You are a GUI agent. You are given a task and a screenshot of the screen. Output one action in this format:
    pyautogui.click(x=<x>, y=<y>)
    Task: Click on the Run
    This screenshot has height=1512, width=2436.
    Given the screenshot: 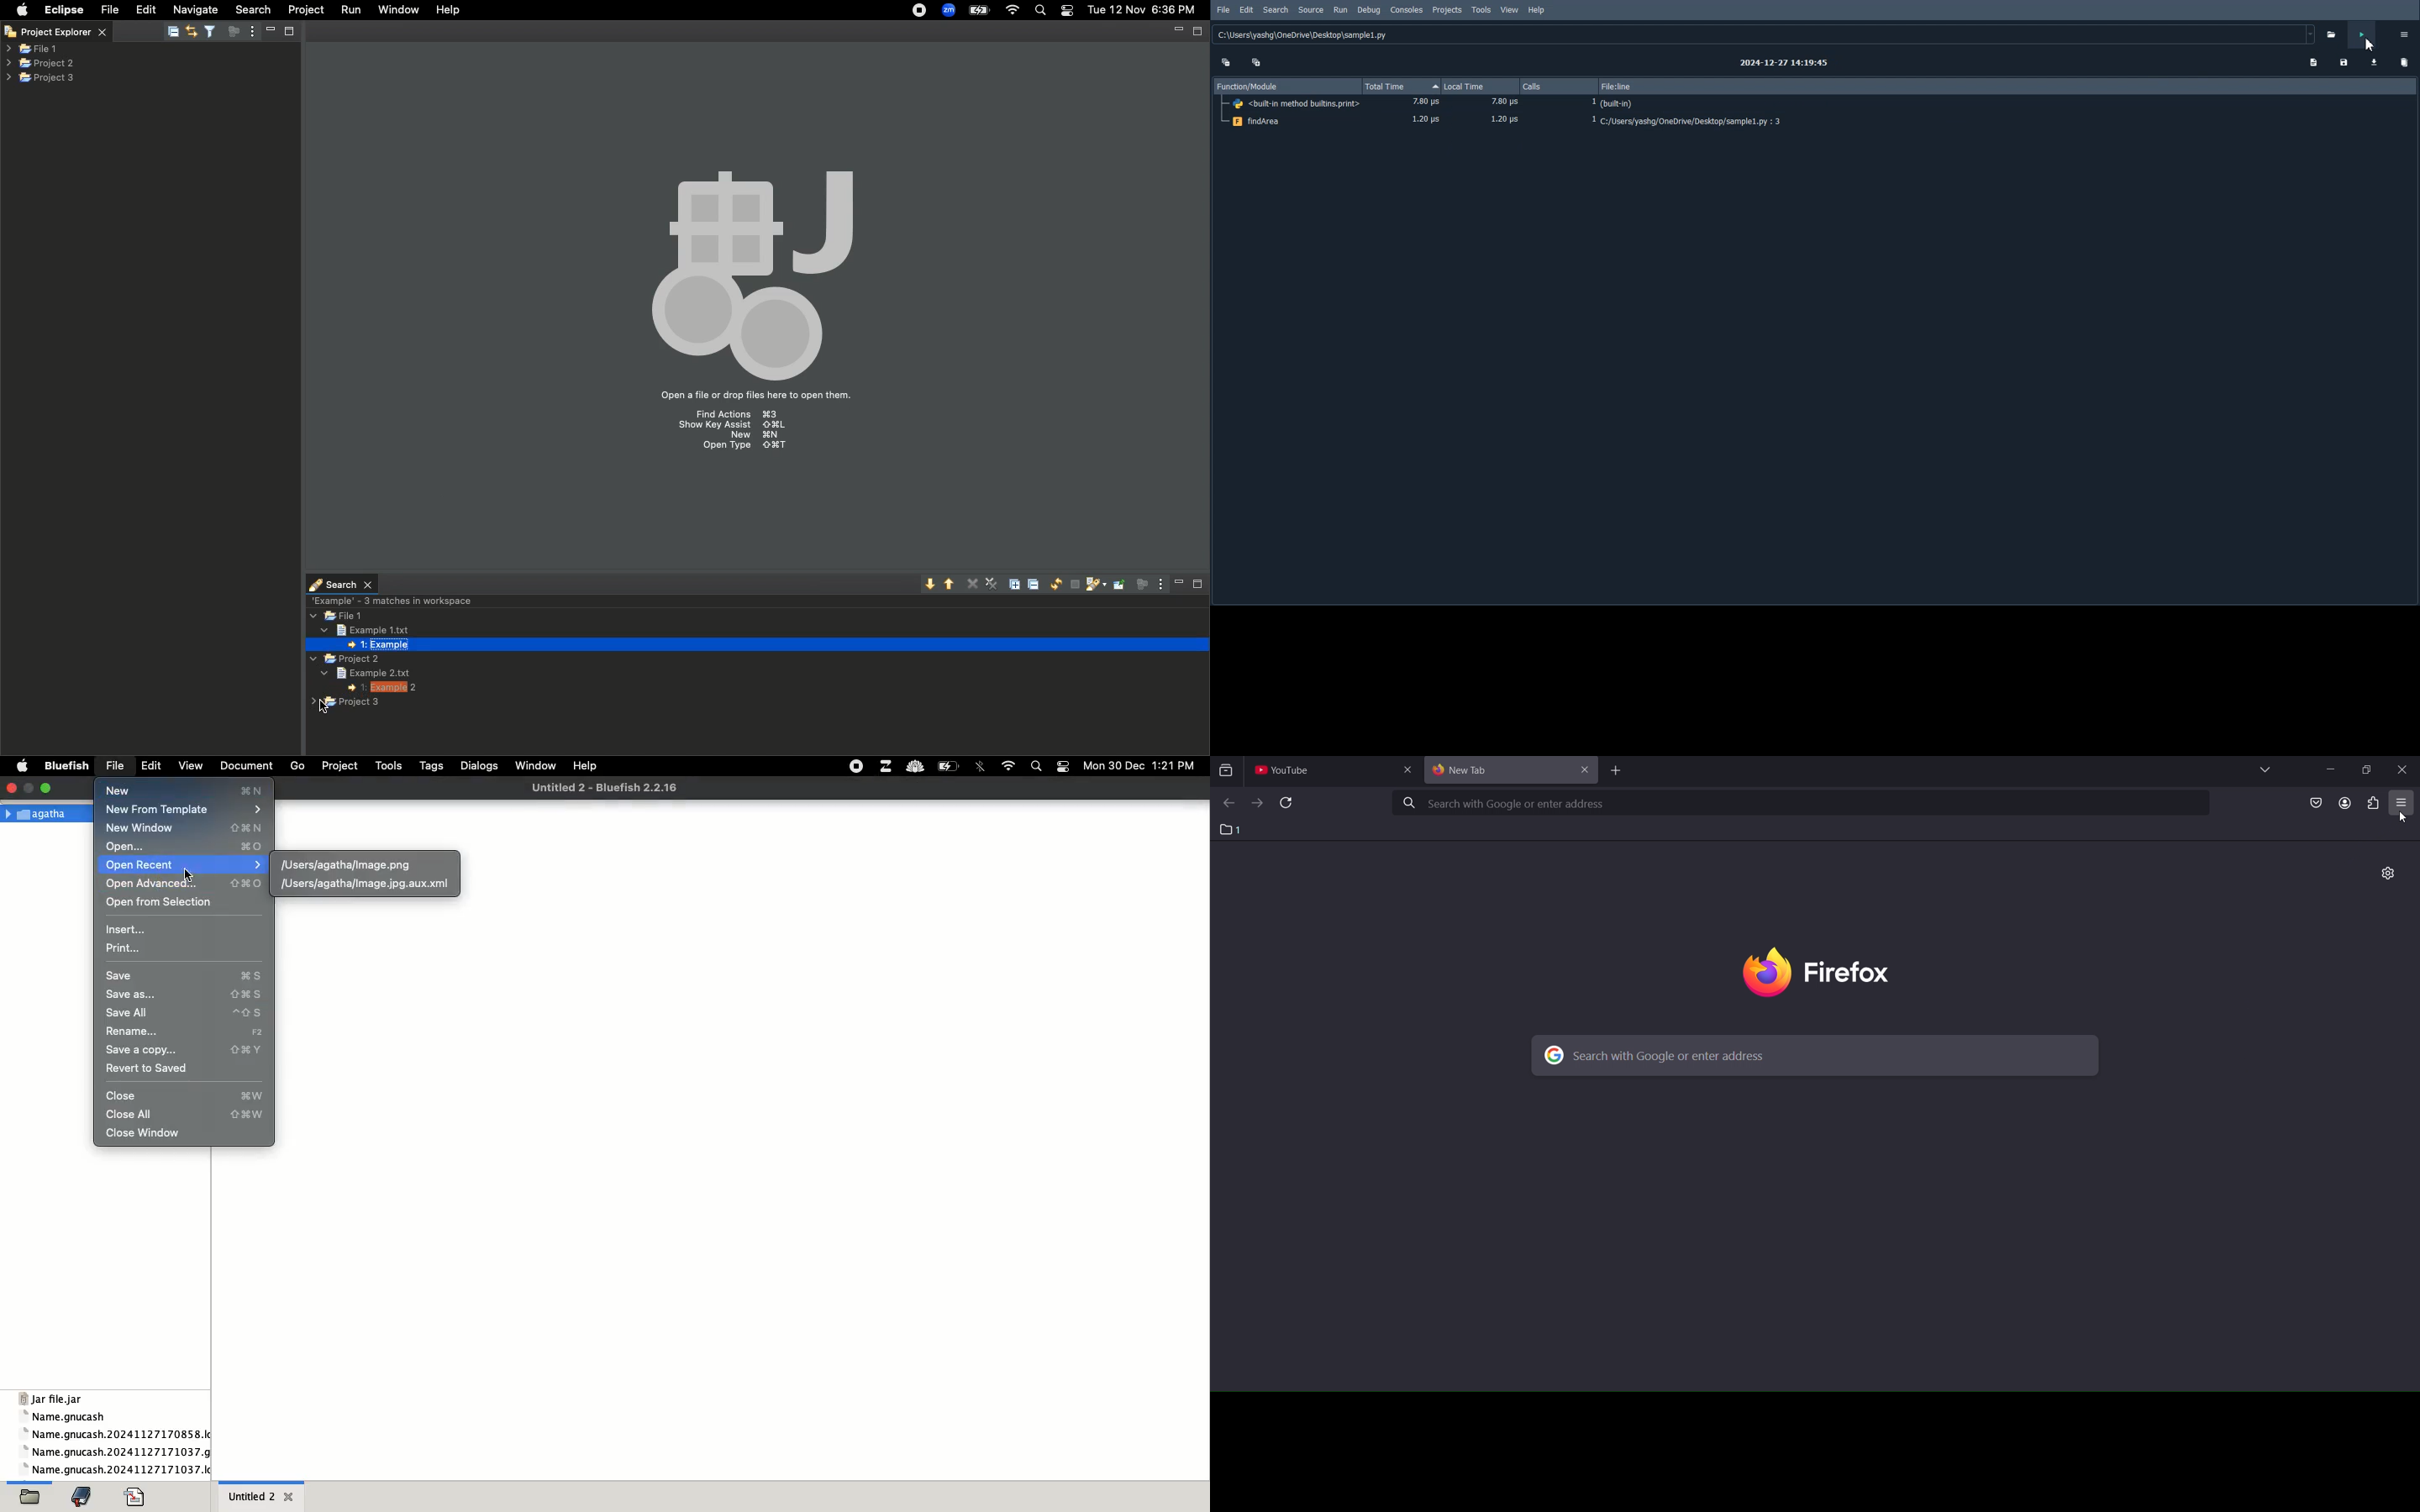 What is the action you would take?
    pyautogui.click(x=1340, y=10)
    